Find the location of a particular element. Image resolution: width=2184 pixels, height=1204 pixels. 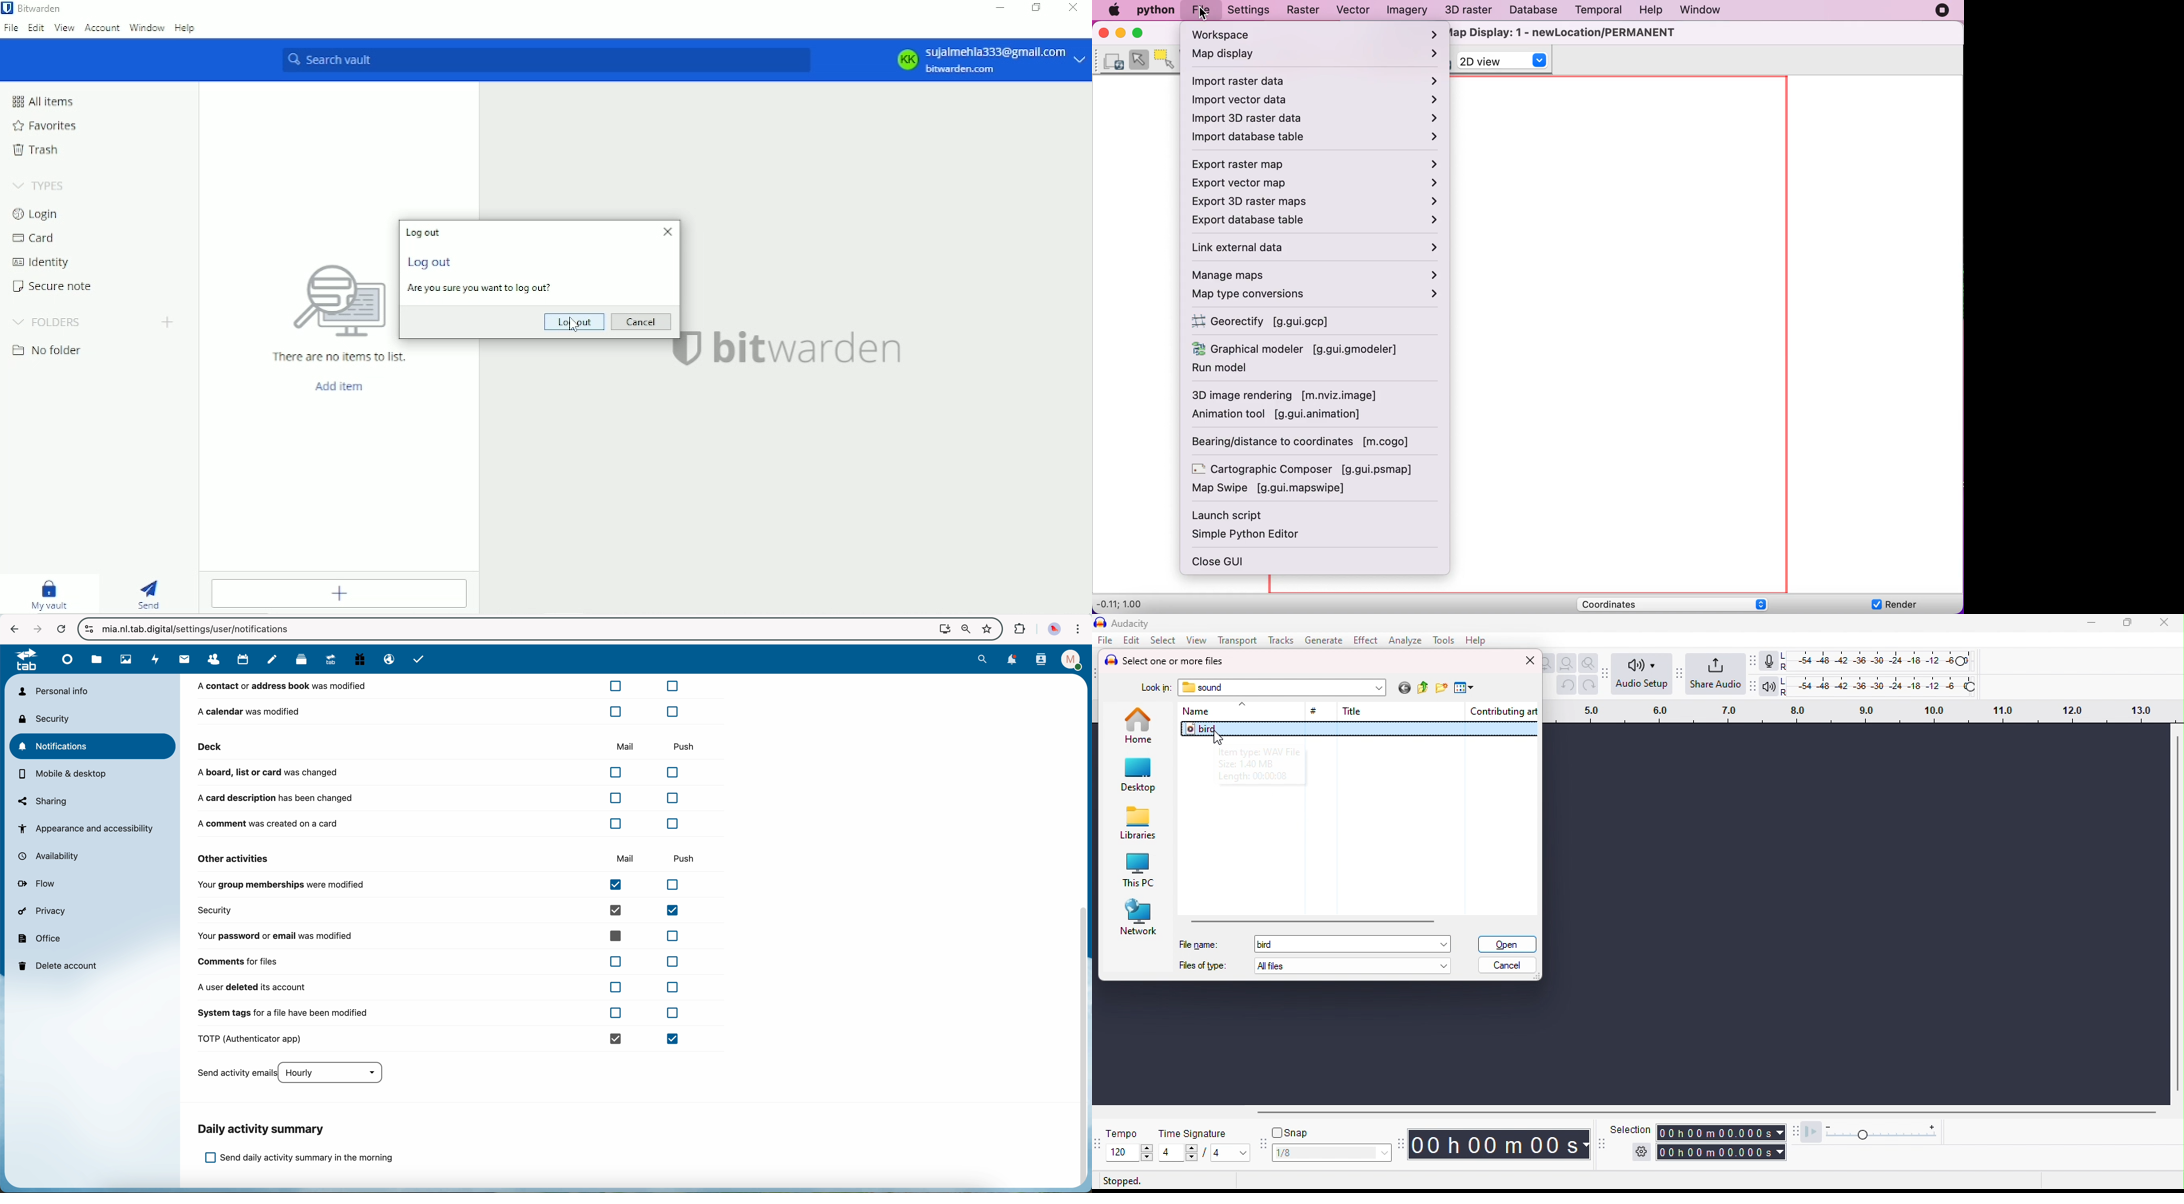

Audio setup is located at coordinates (1643, 672).